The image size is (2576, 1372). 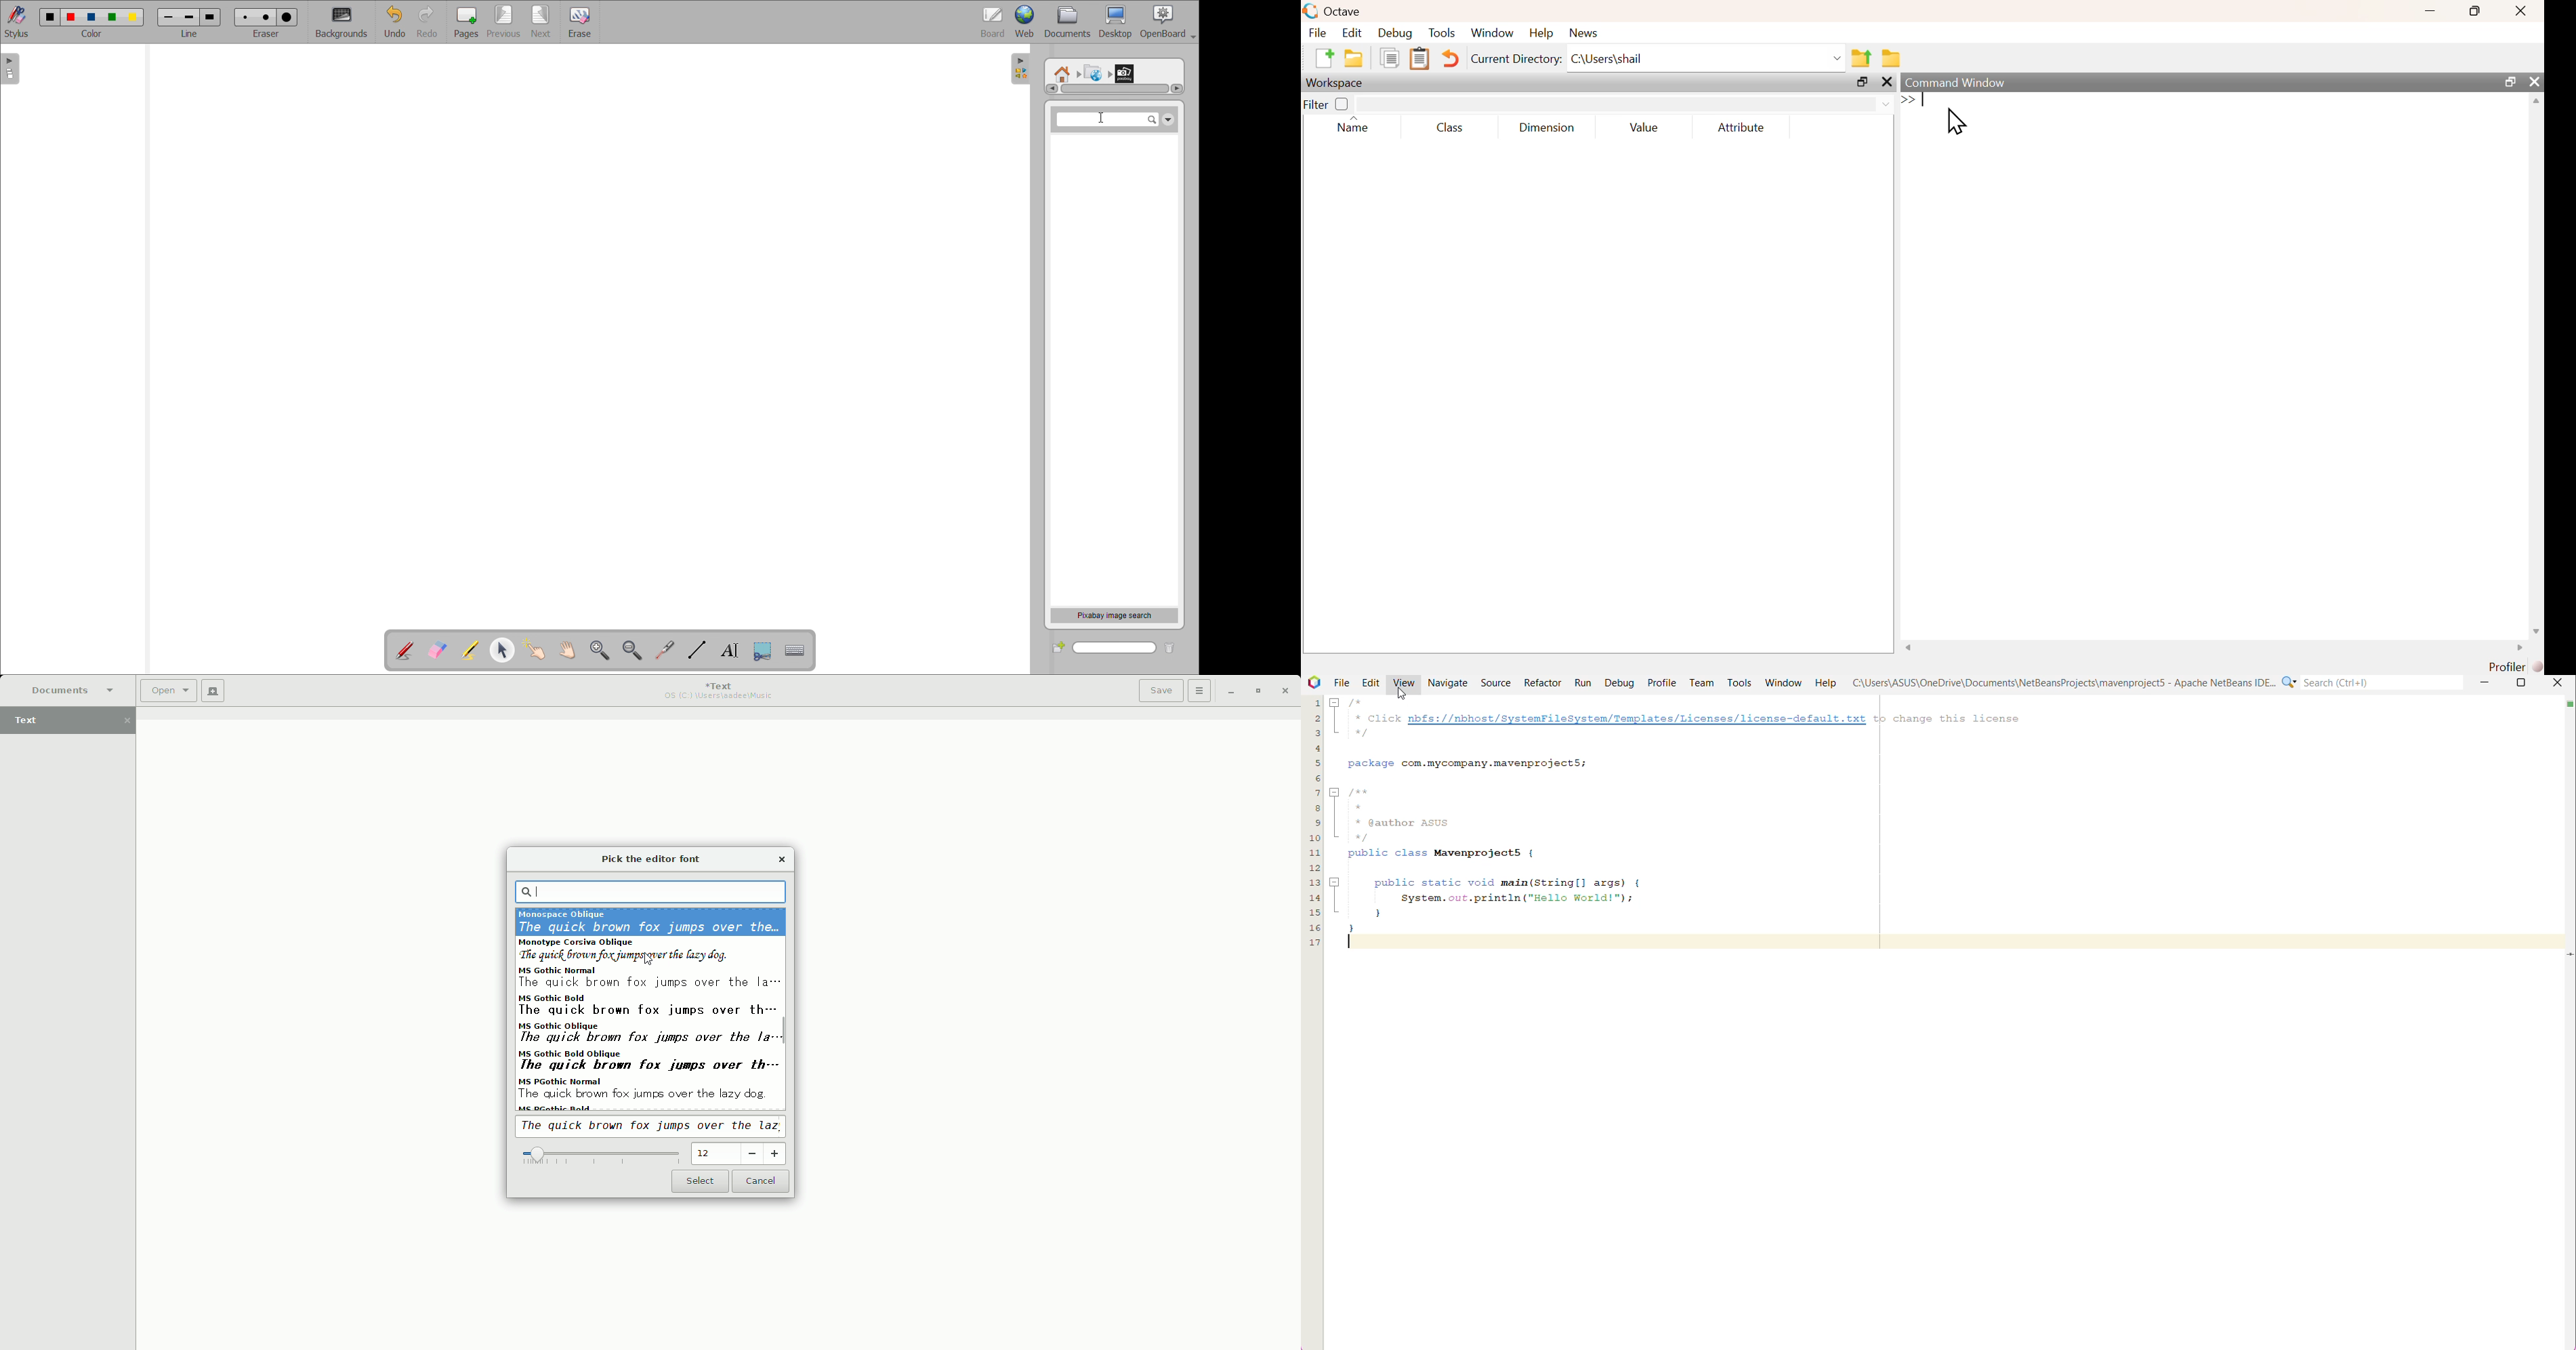 I want to click on Cursor, so click(x=1960, y=123).